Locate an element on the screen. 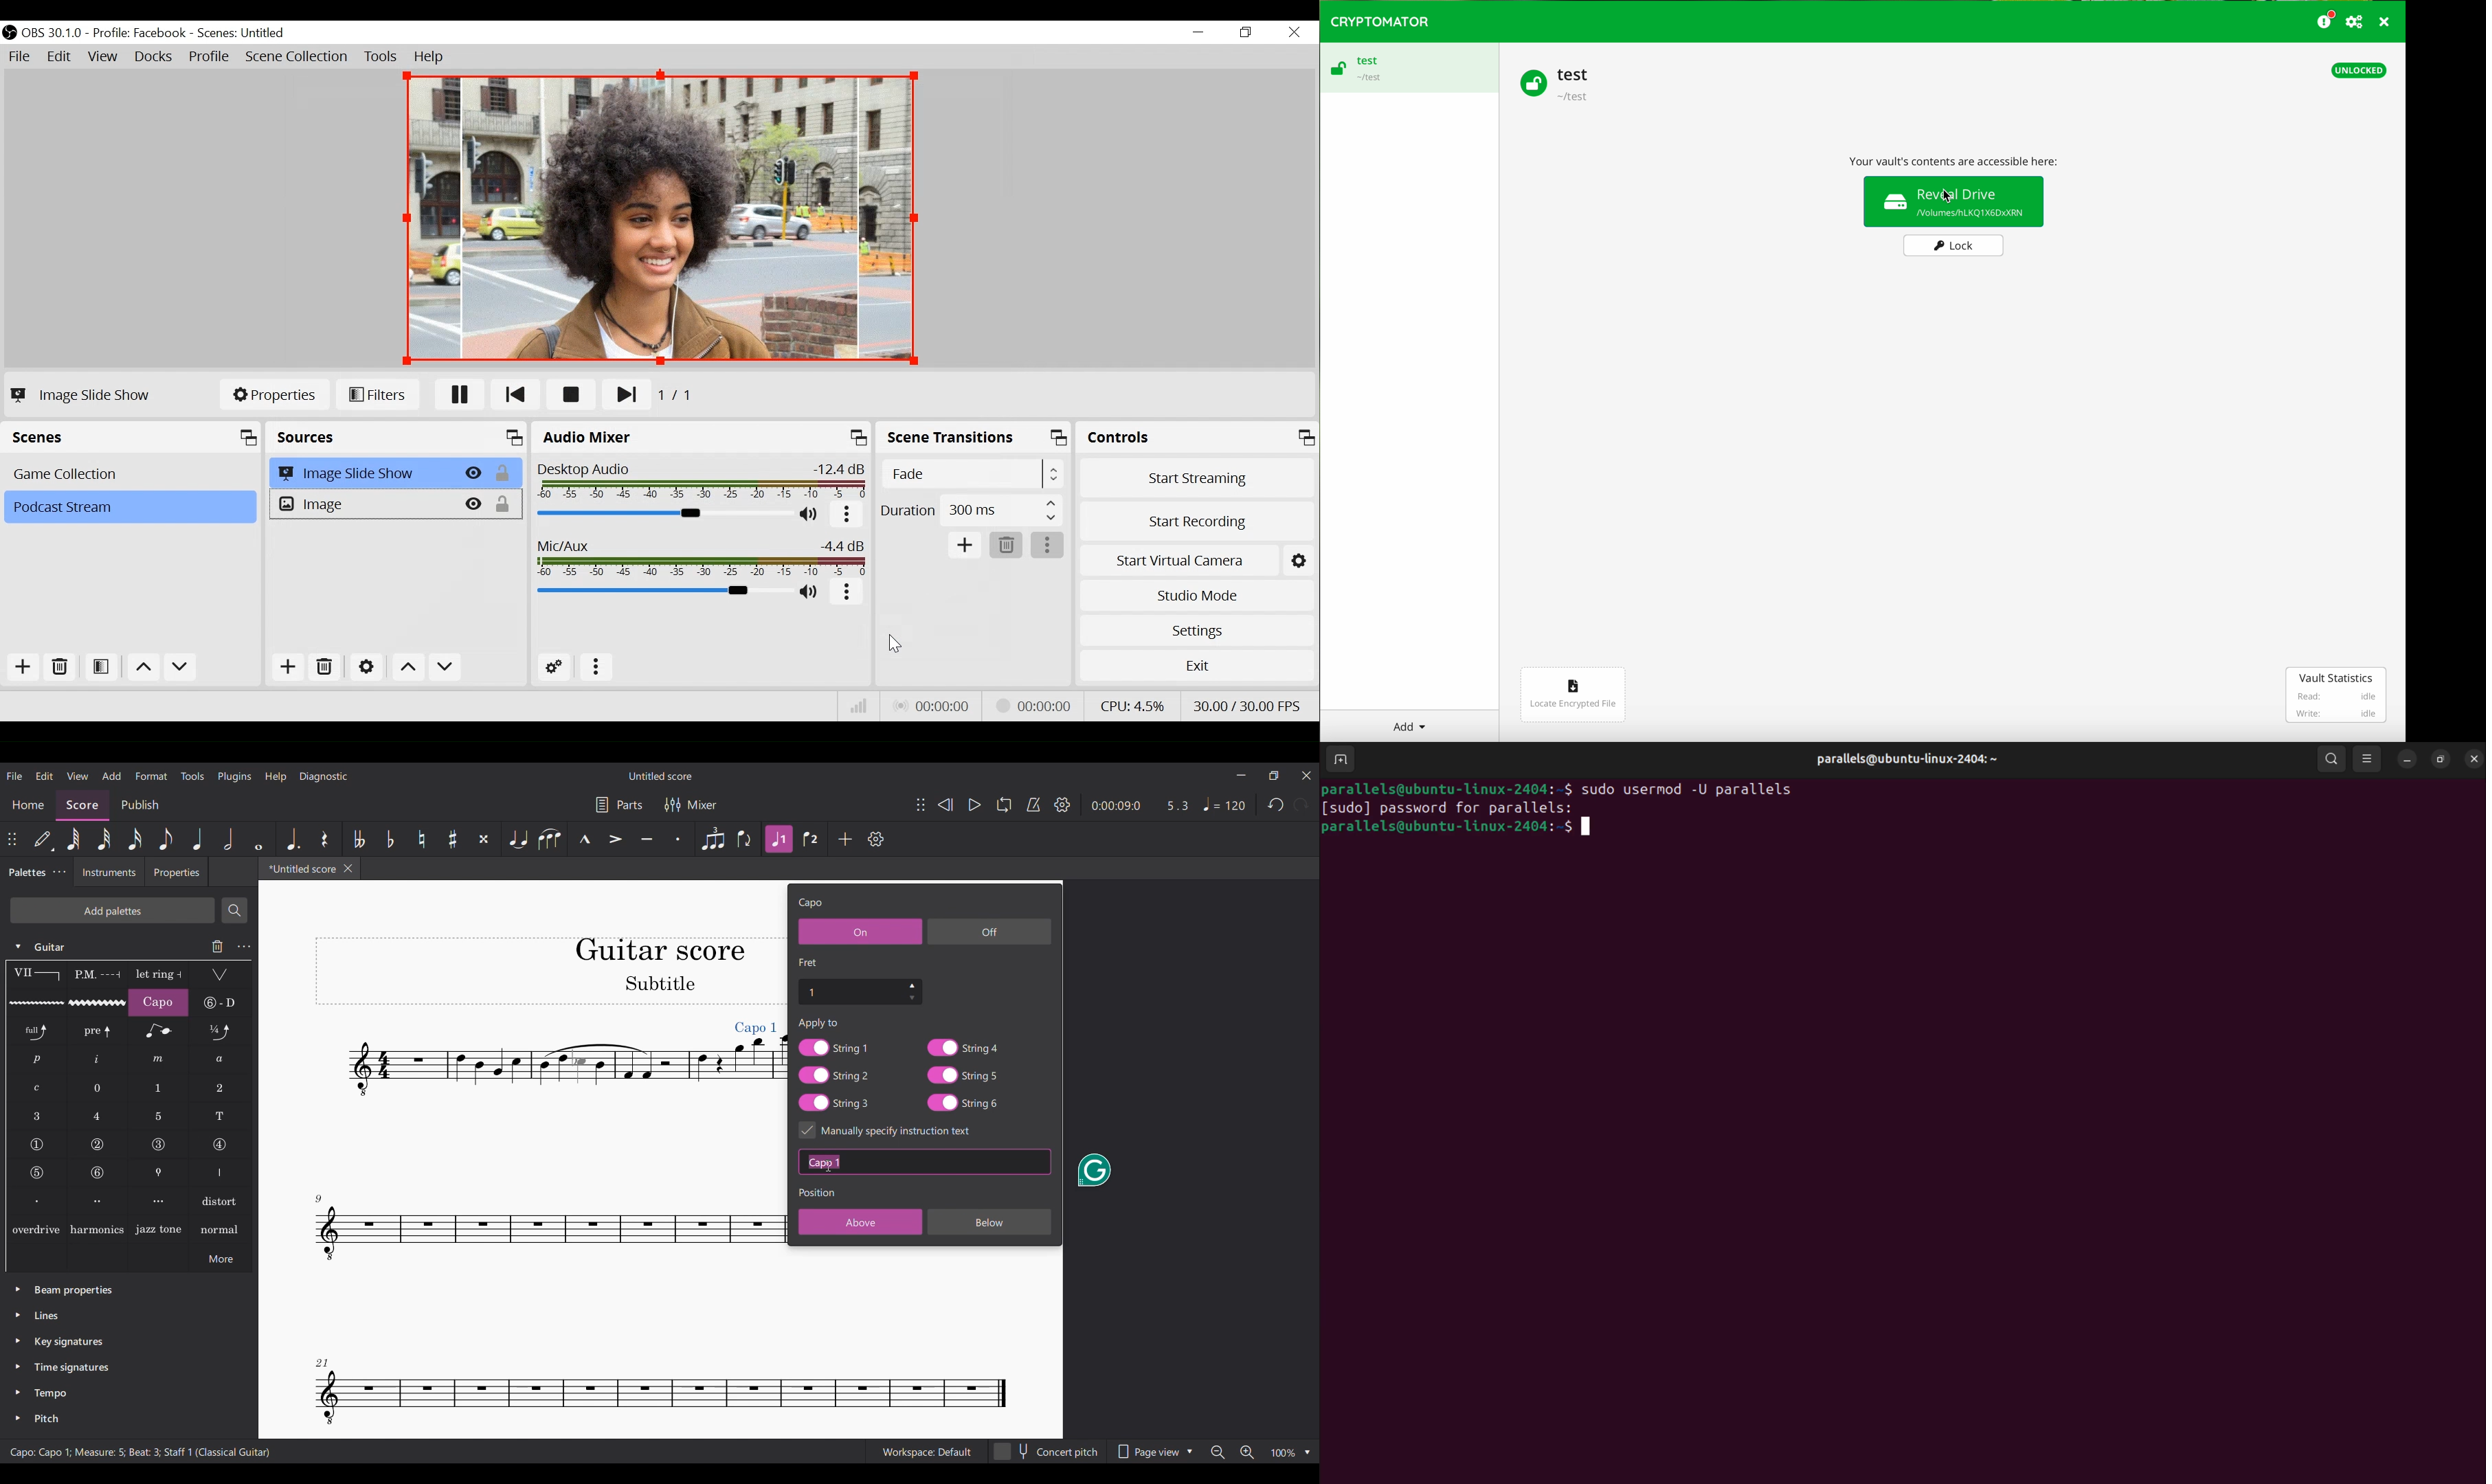  String 4 toggle is located at coordinates (962, 1047).